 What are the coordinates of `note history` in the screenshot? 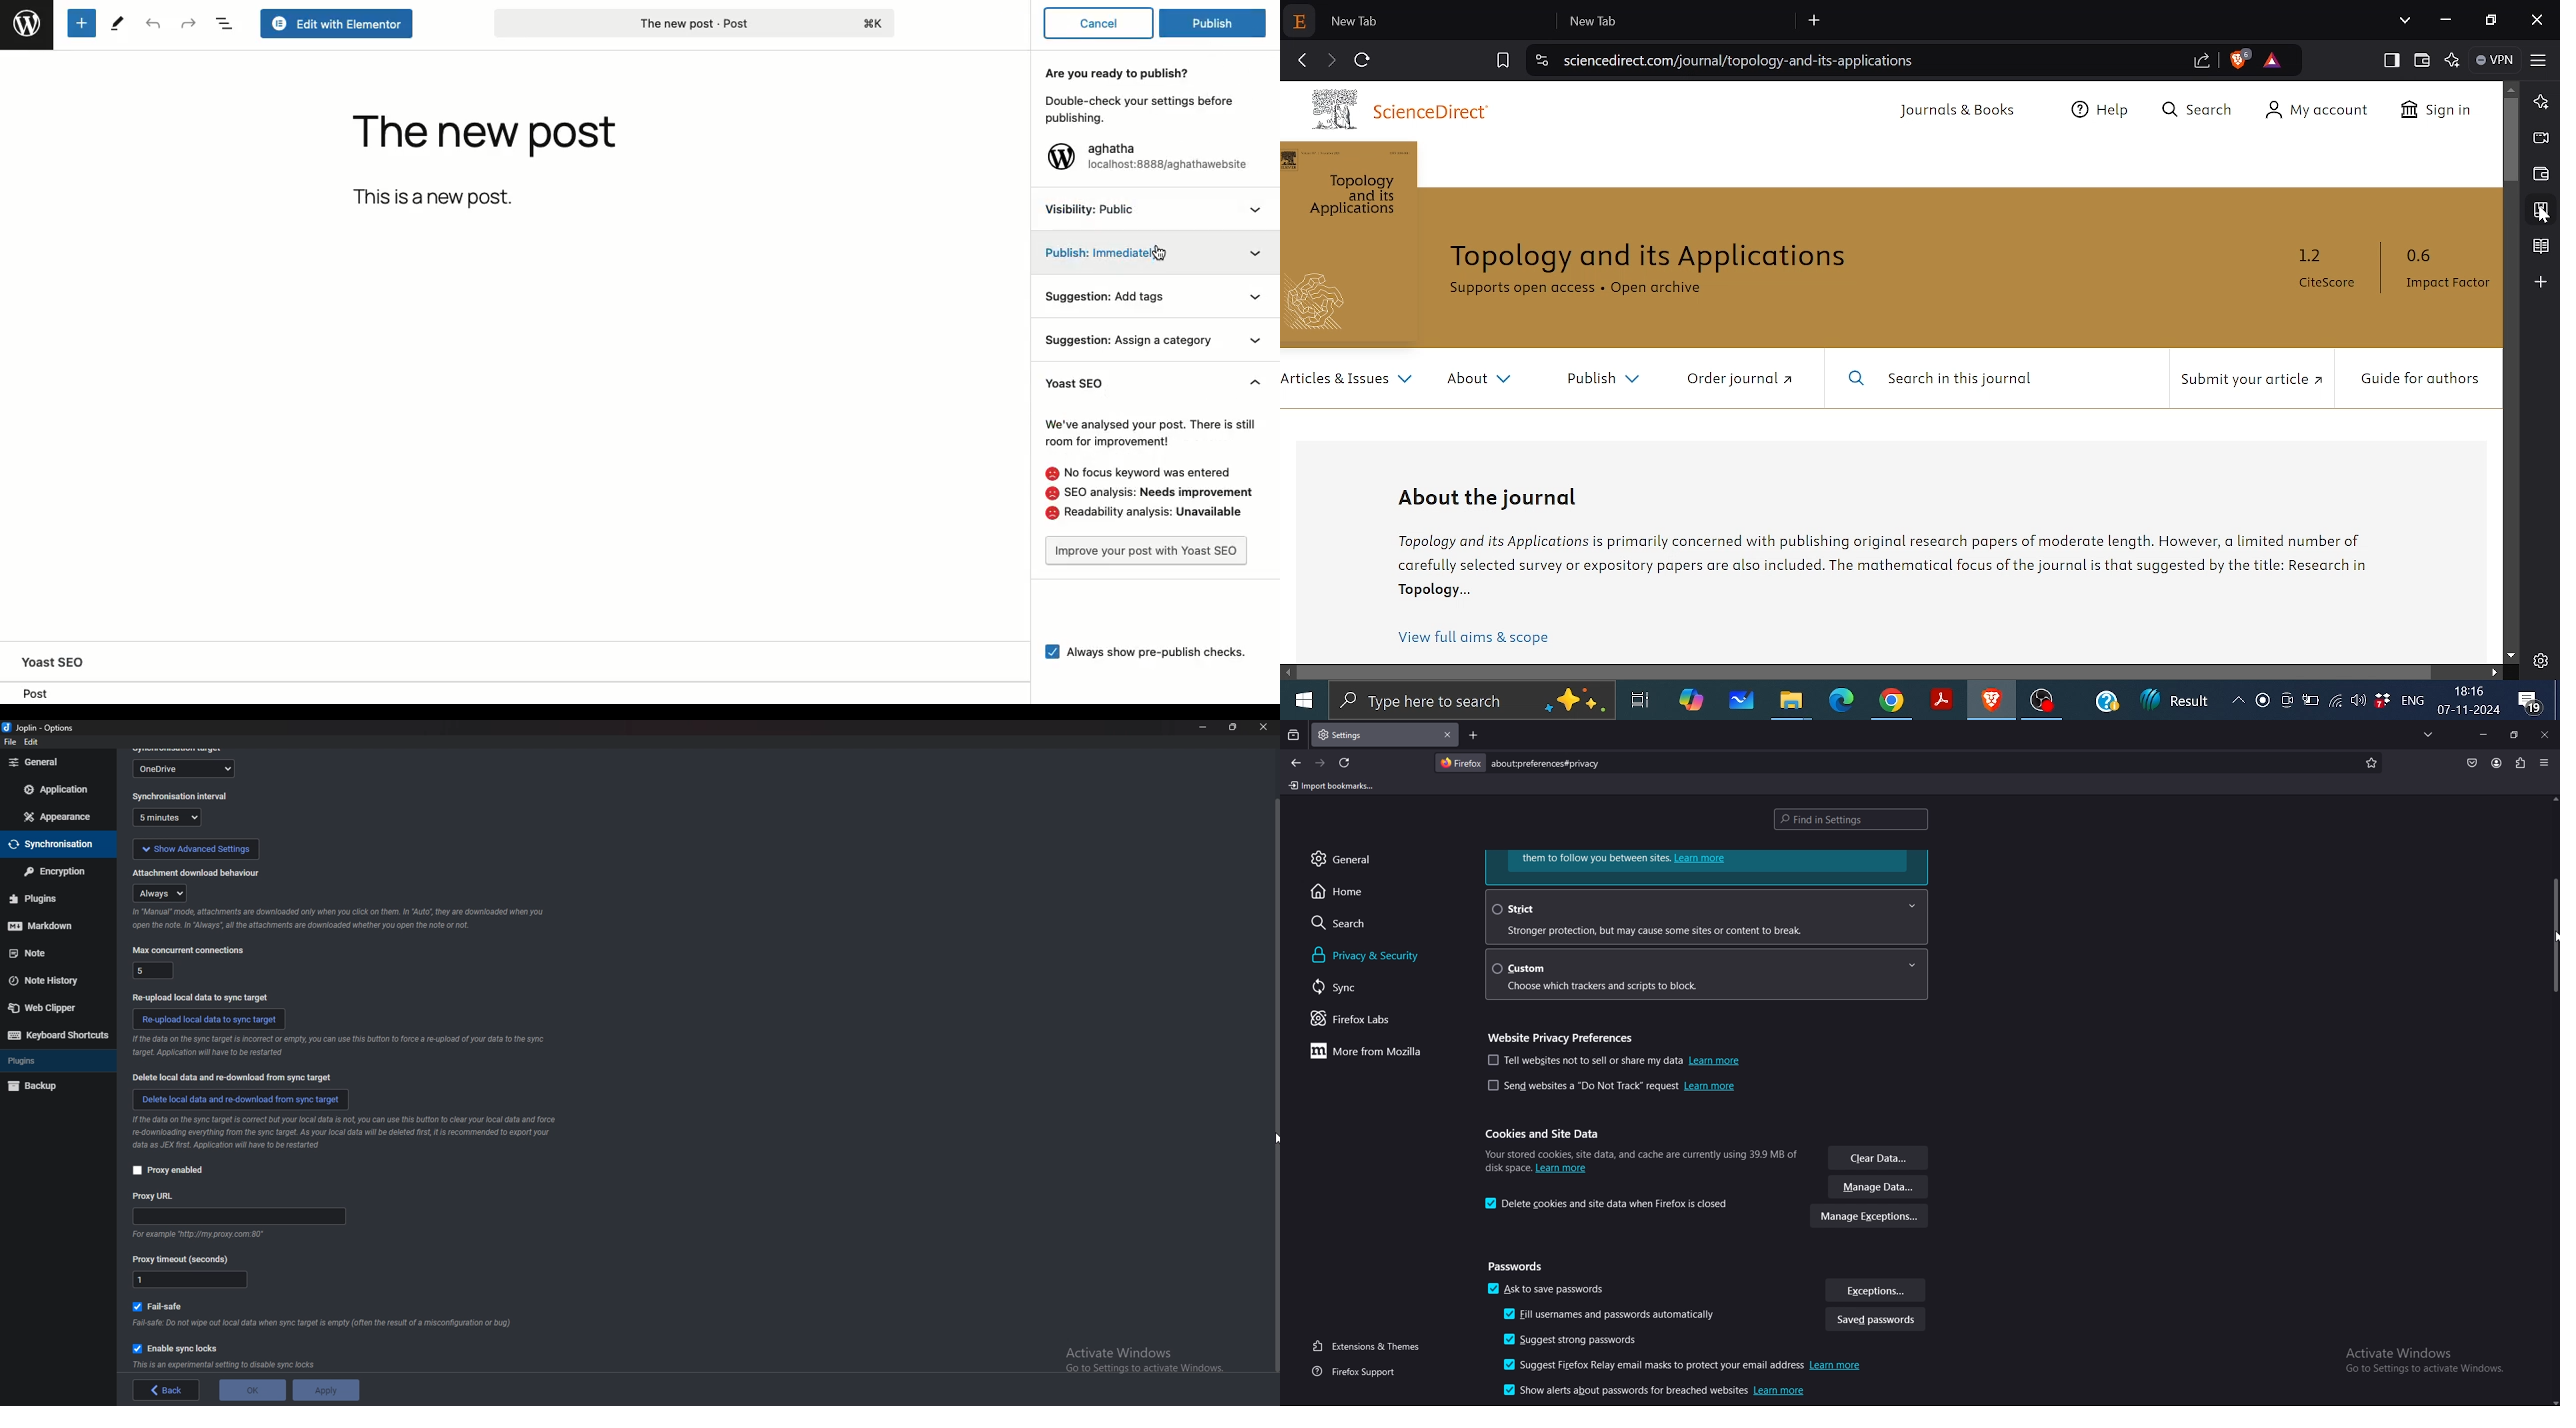 It's located at (51, 981).